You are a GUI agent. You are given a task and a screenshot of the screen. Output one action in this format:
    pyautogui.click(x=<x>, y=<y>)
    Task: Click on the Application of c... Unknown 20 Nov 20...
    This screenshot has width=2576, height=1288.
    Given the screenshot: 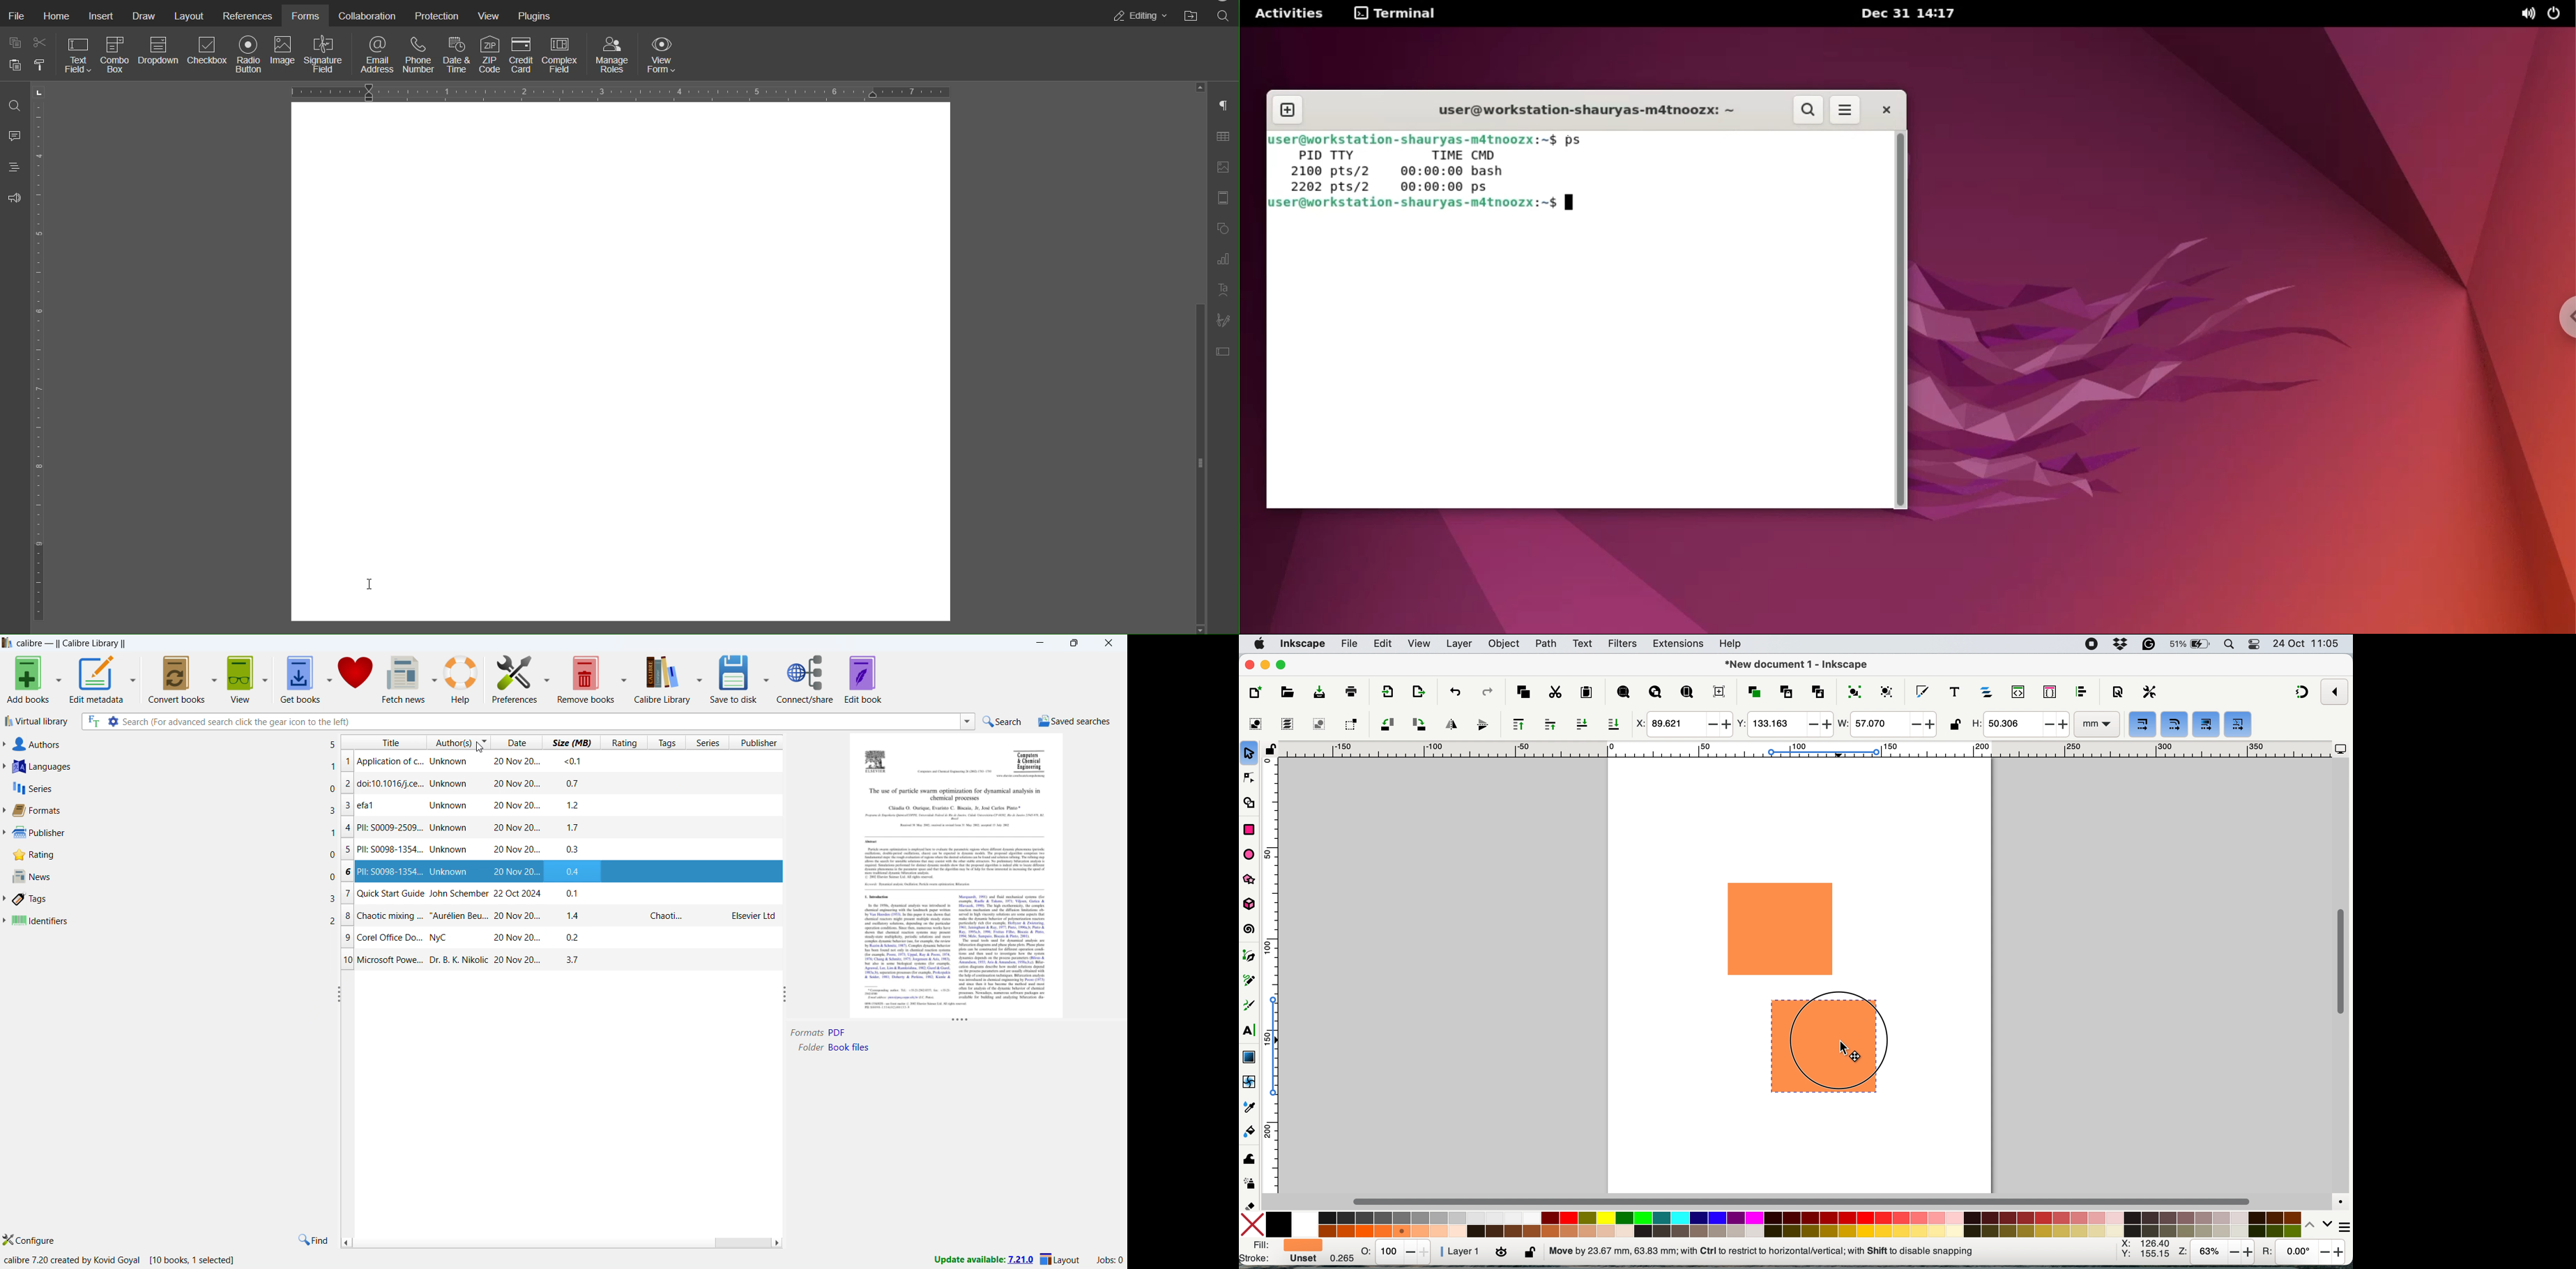 What is the action you would take?
    pyautogui.click(x=448, y=761)
    